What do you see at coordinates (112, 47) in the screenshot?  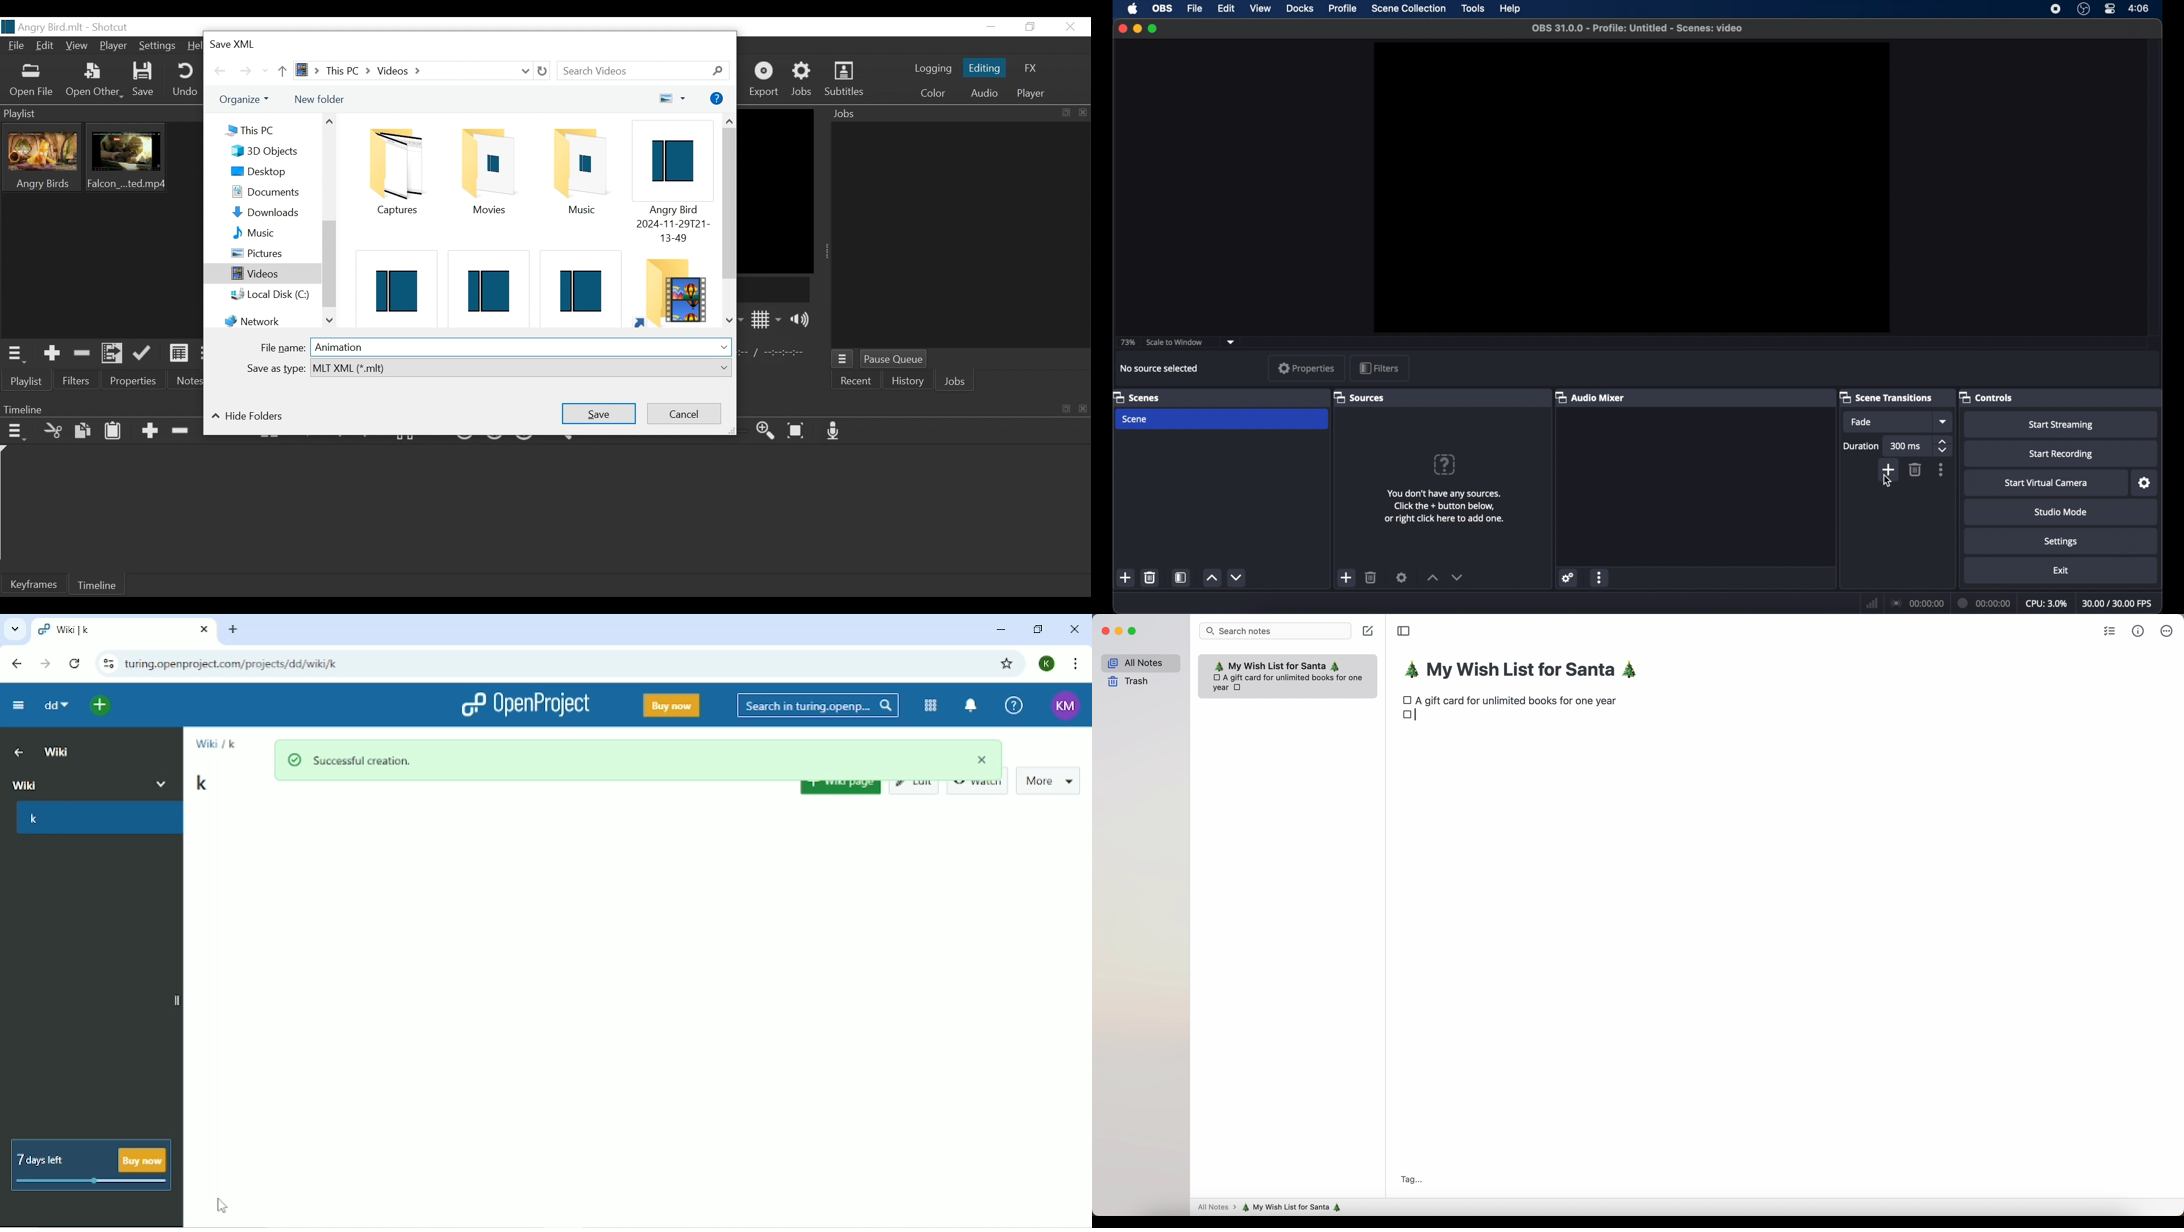 I see `Player` at bounding box center [112, 47].